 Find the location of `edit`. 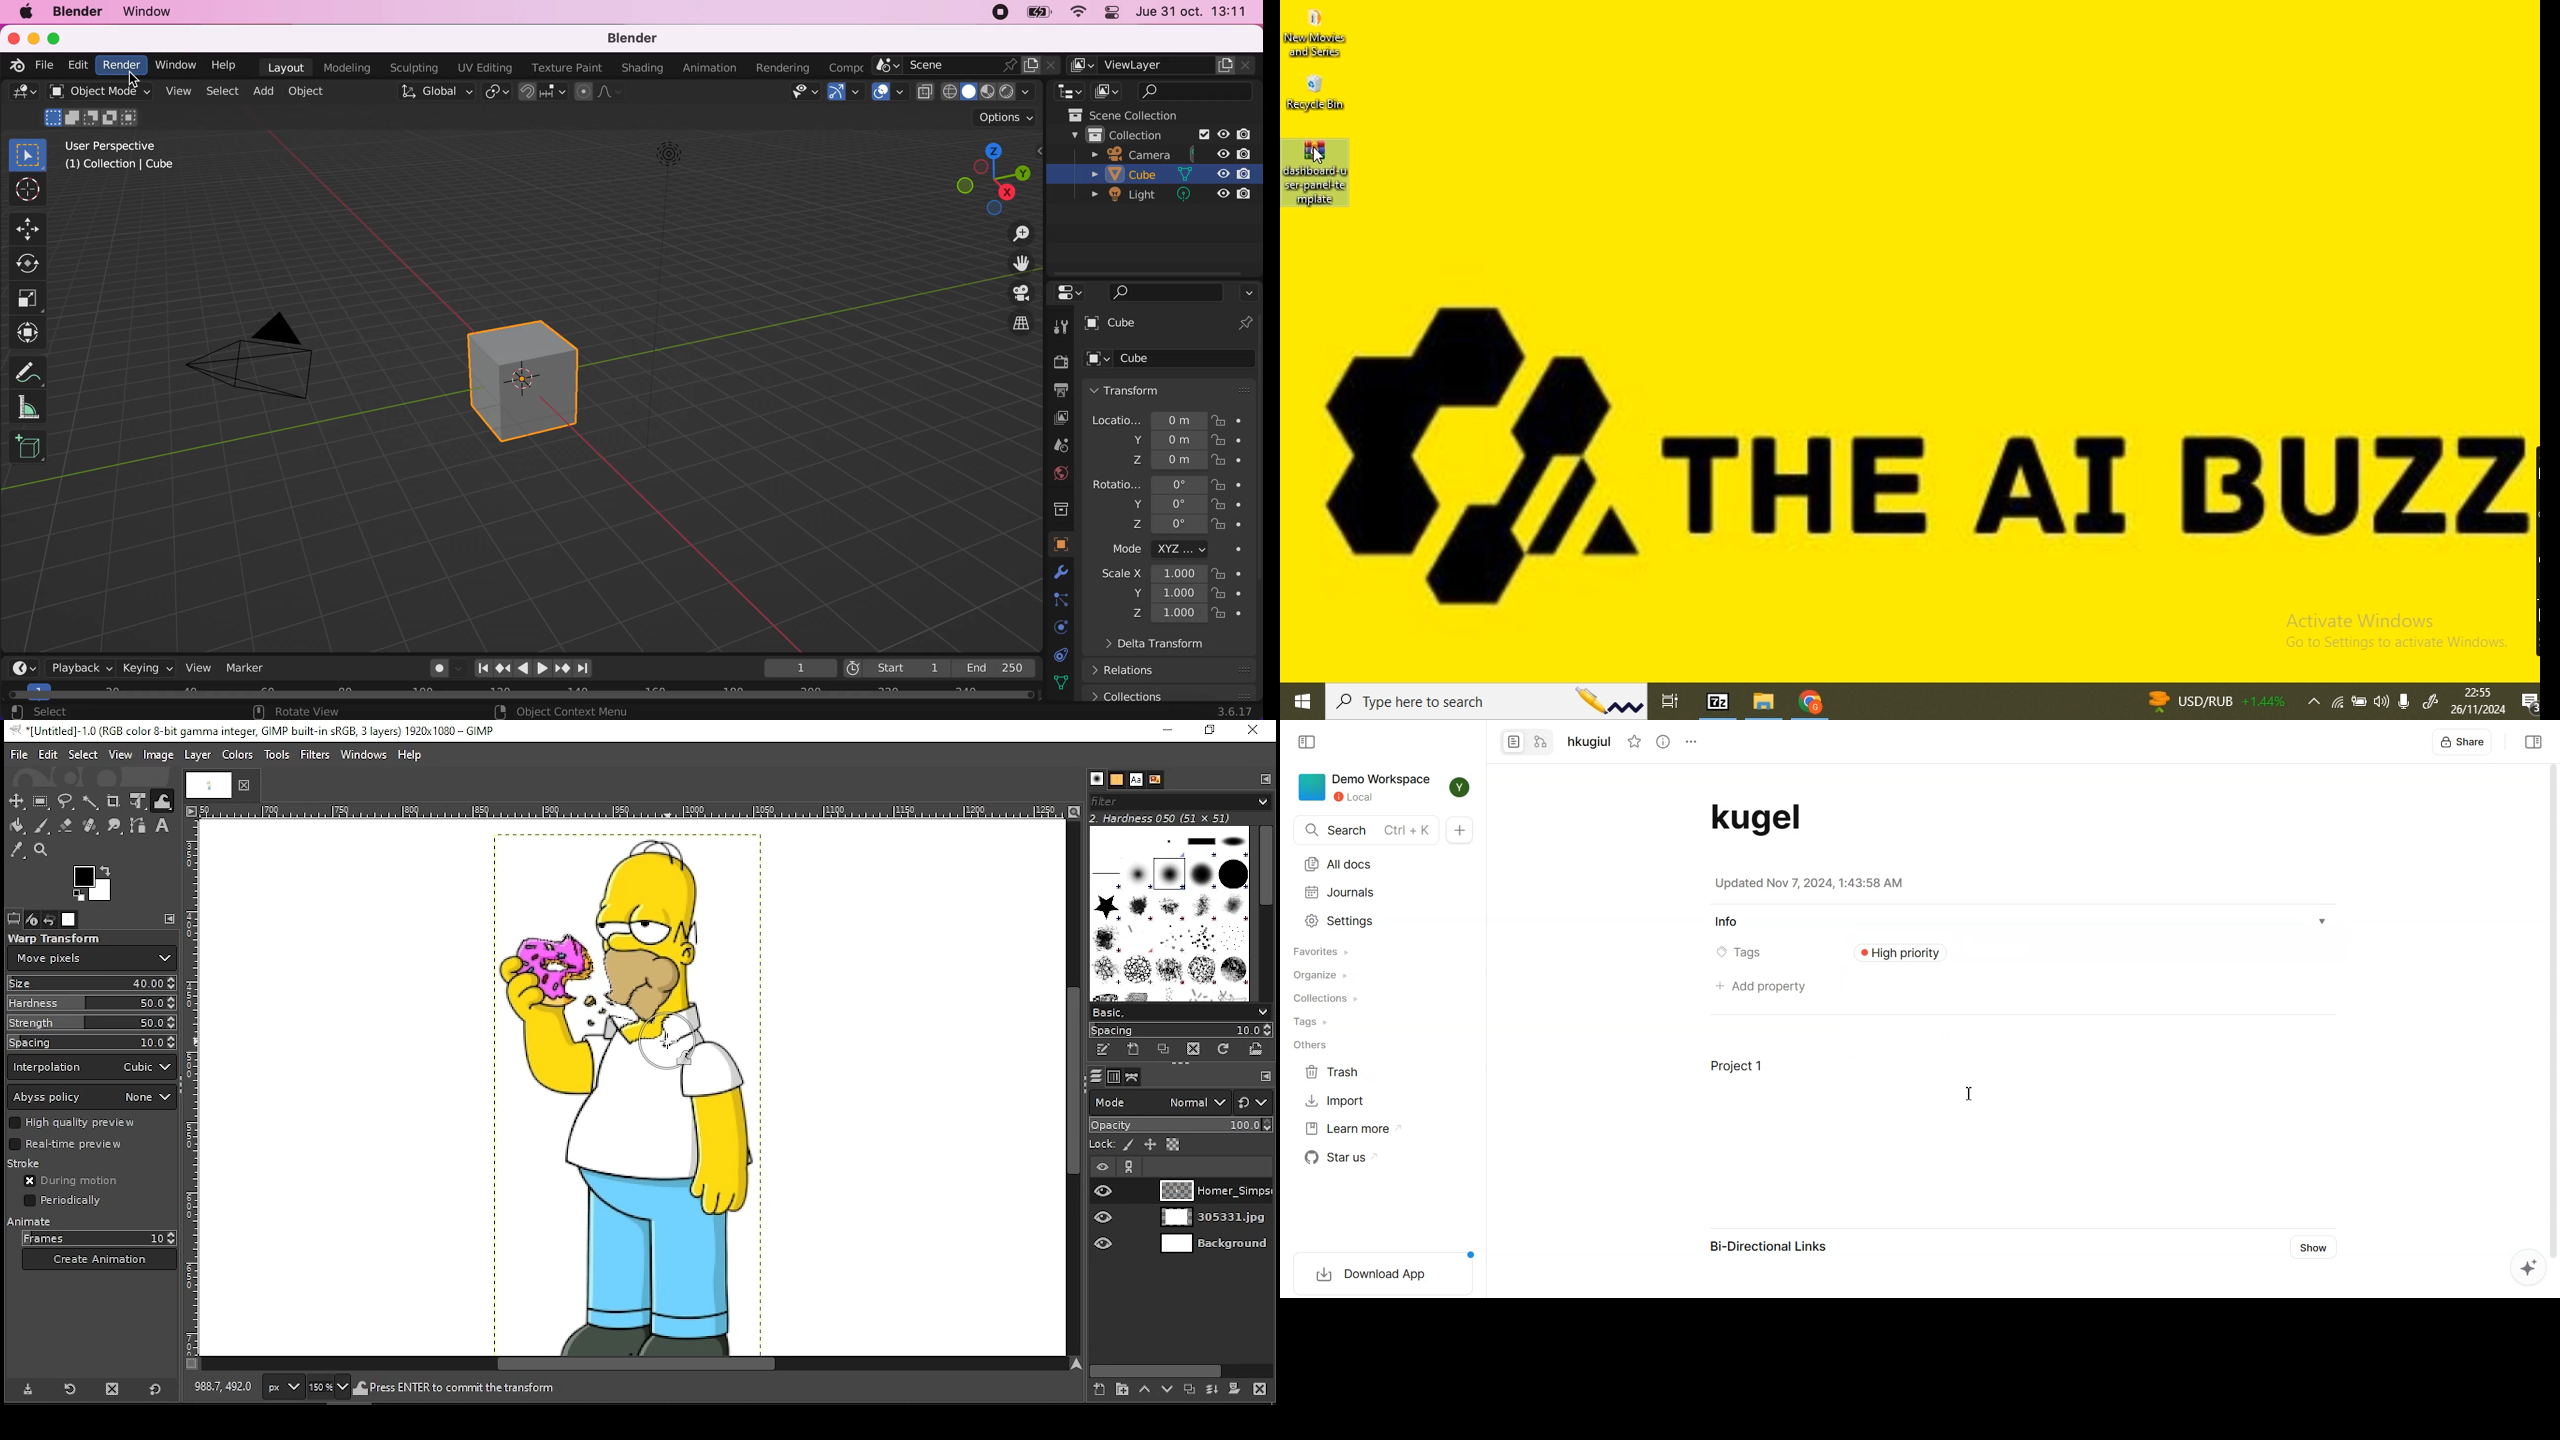

edit is located at coordinates (48, 755).